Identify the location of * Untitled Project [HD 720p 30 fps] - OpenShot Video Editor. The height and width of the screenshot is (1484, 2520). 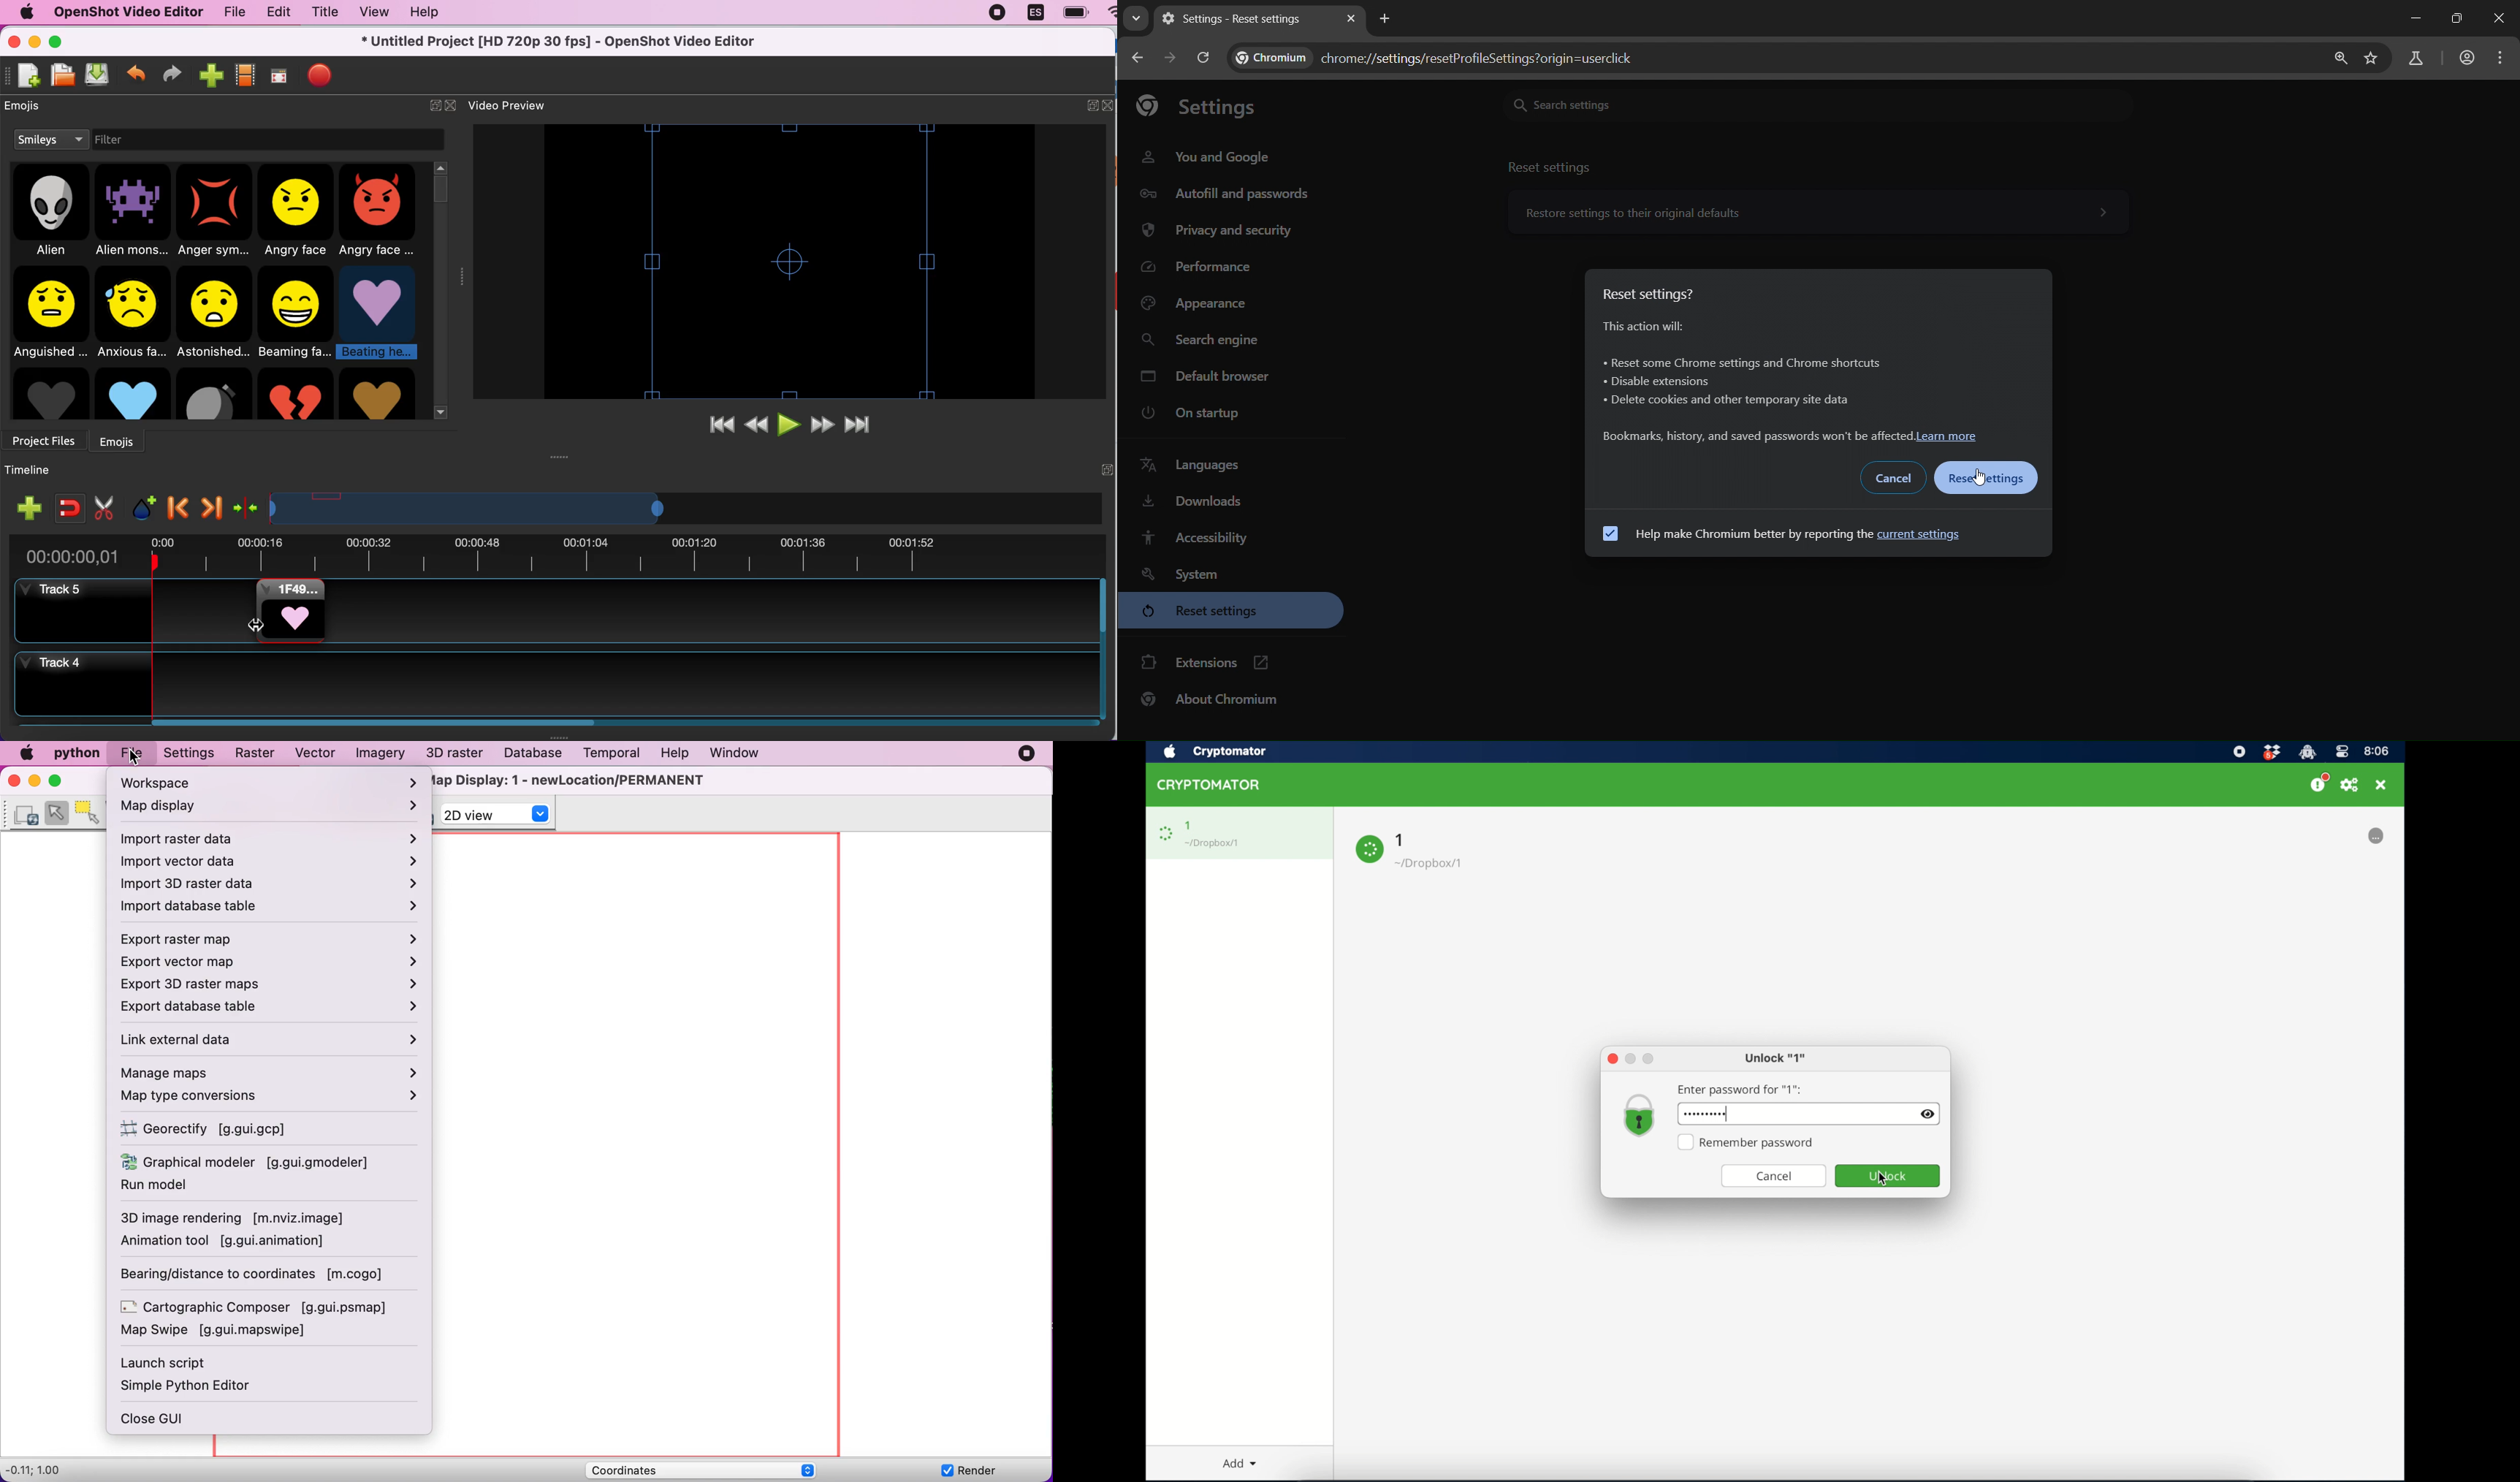
(562, 40).